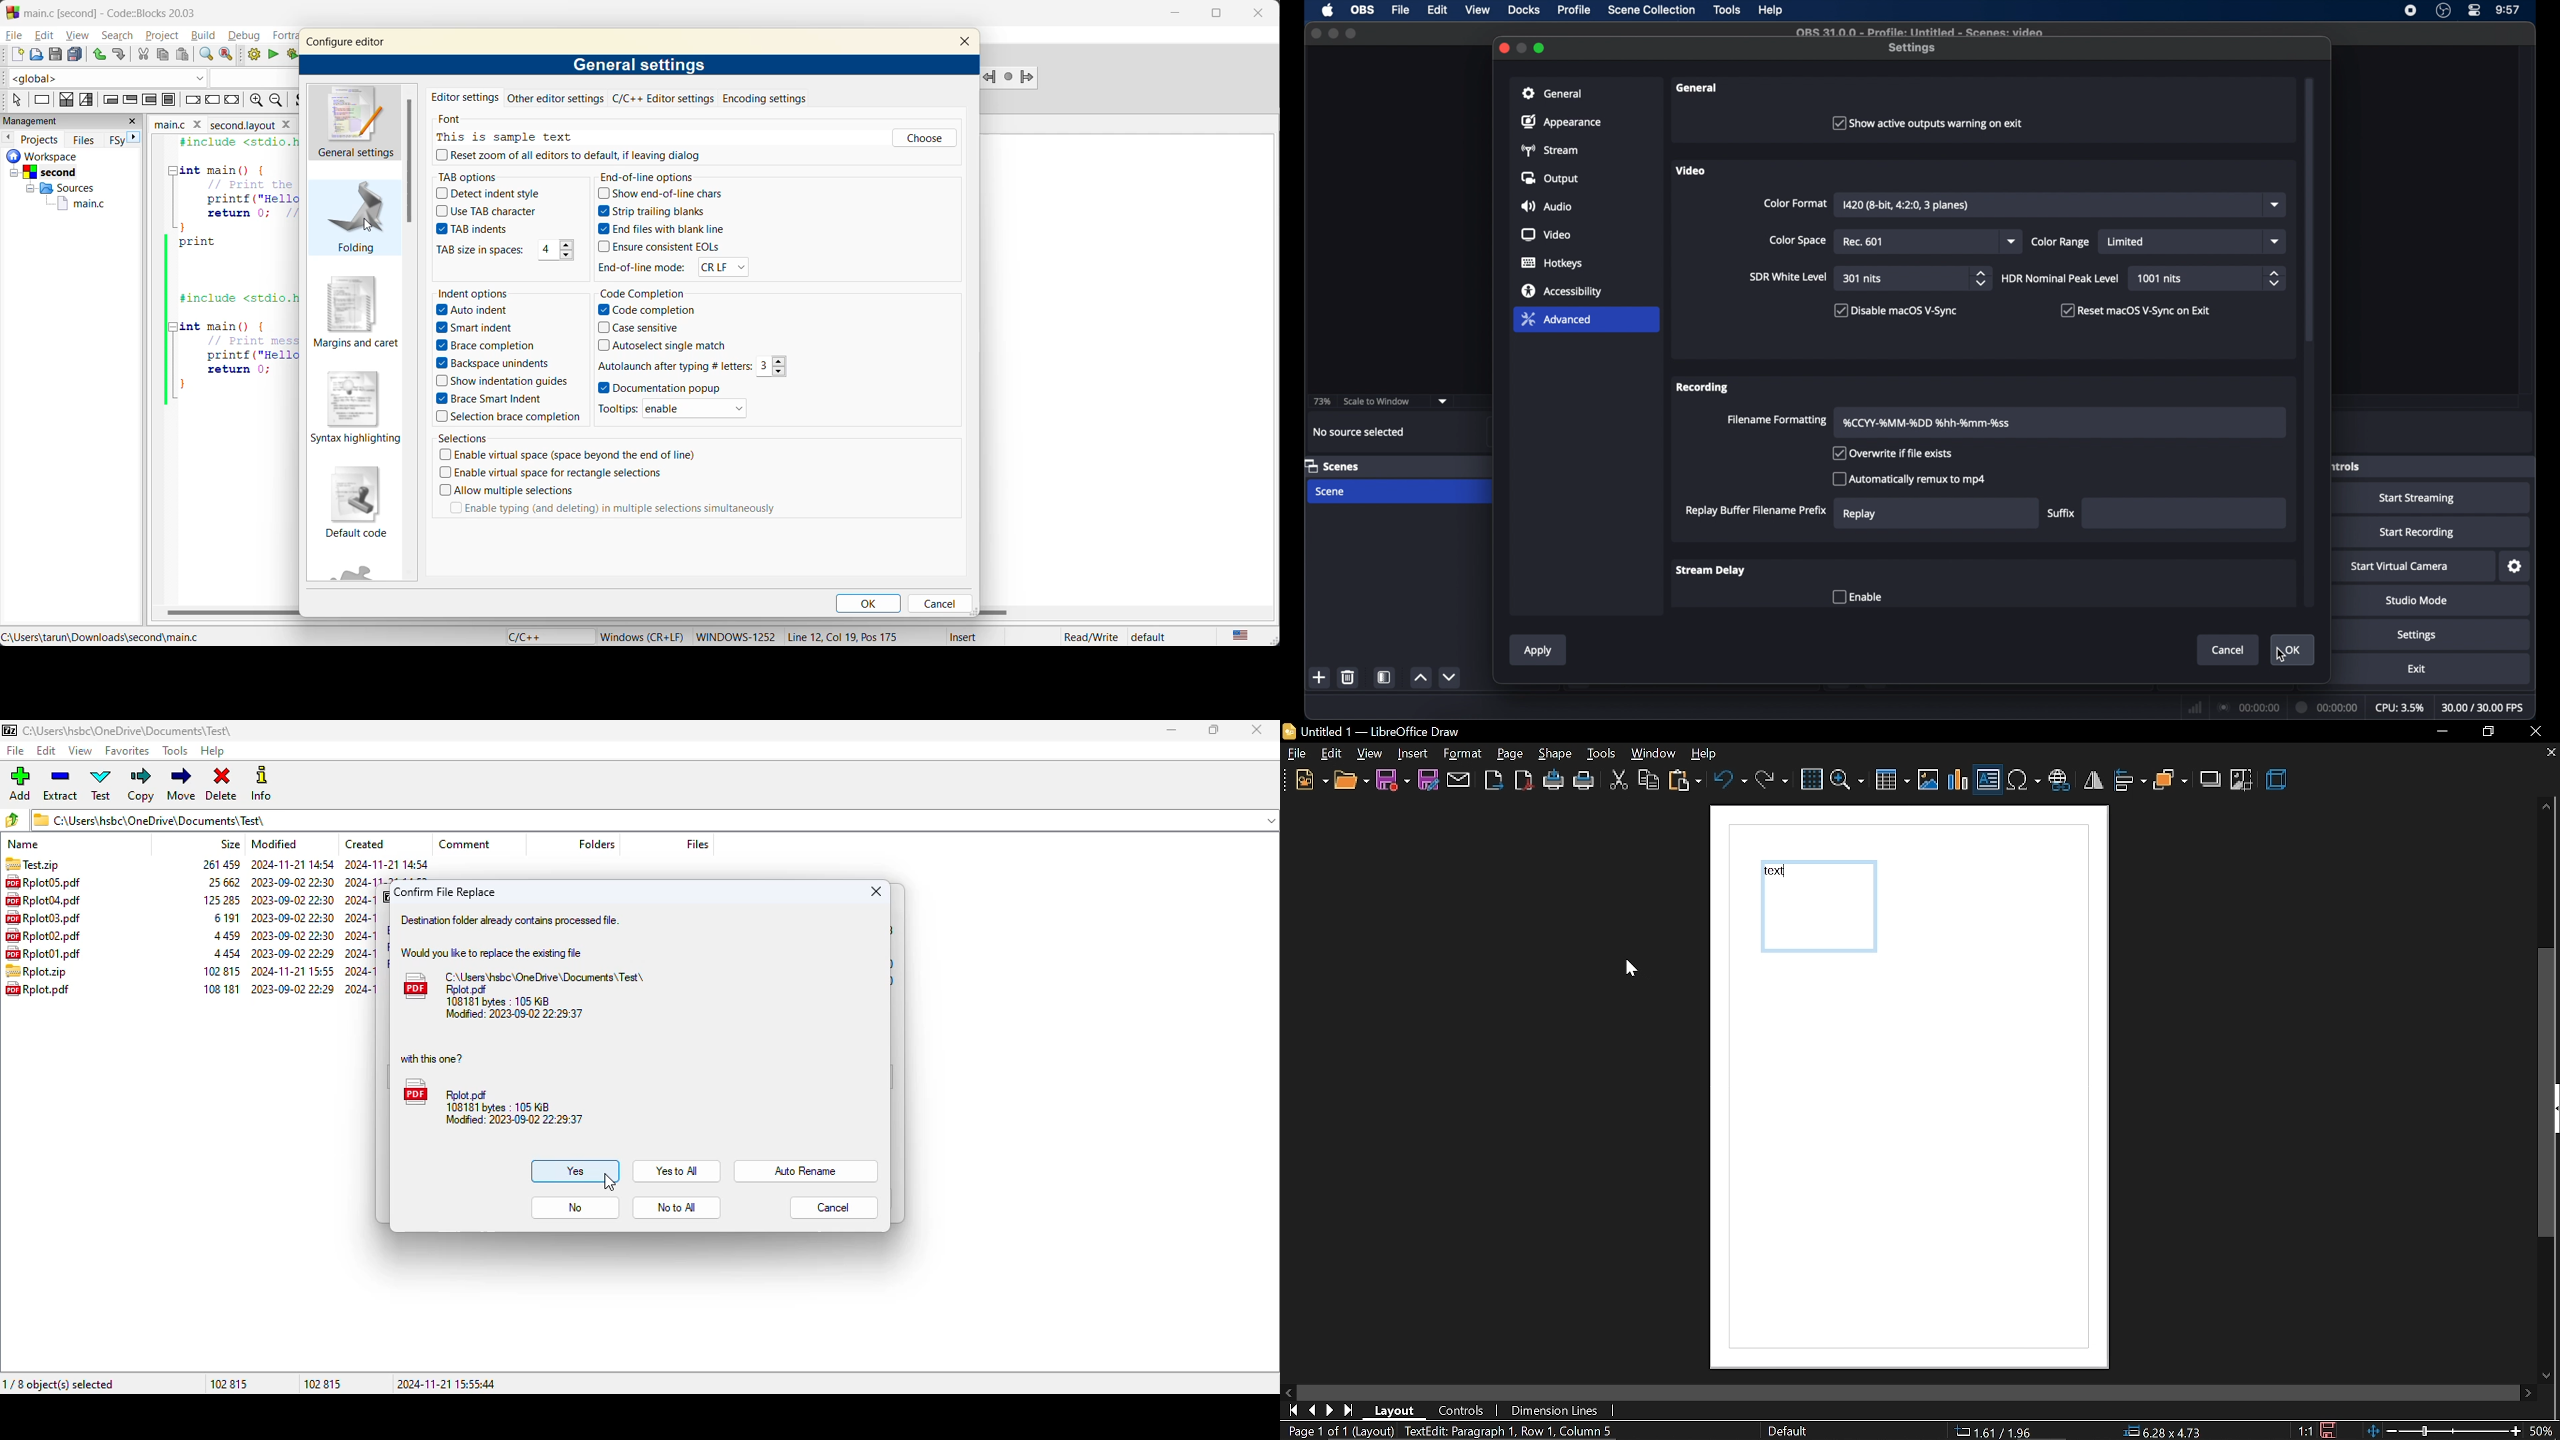 The image size is (2576, 1456). What do you see at coordinates (1321, 402) in the screenshot?
I see `73%` at bounding box center [1321, 402].